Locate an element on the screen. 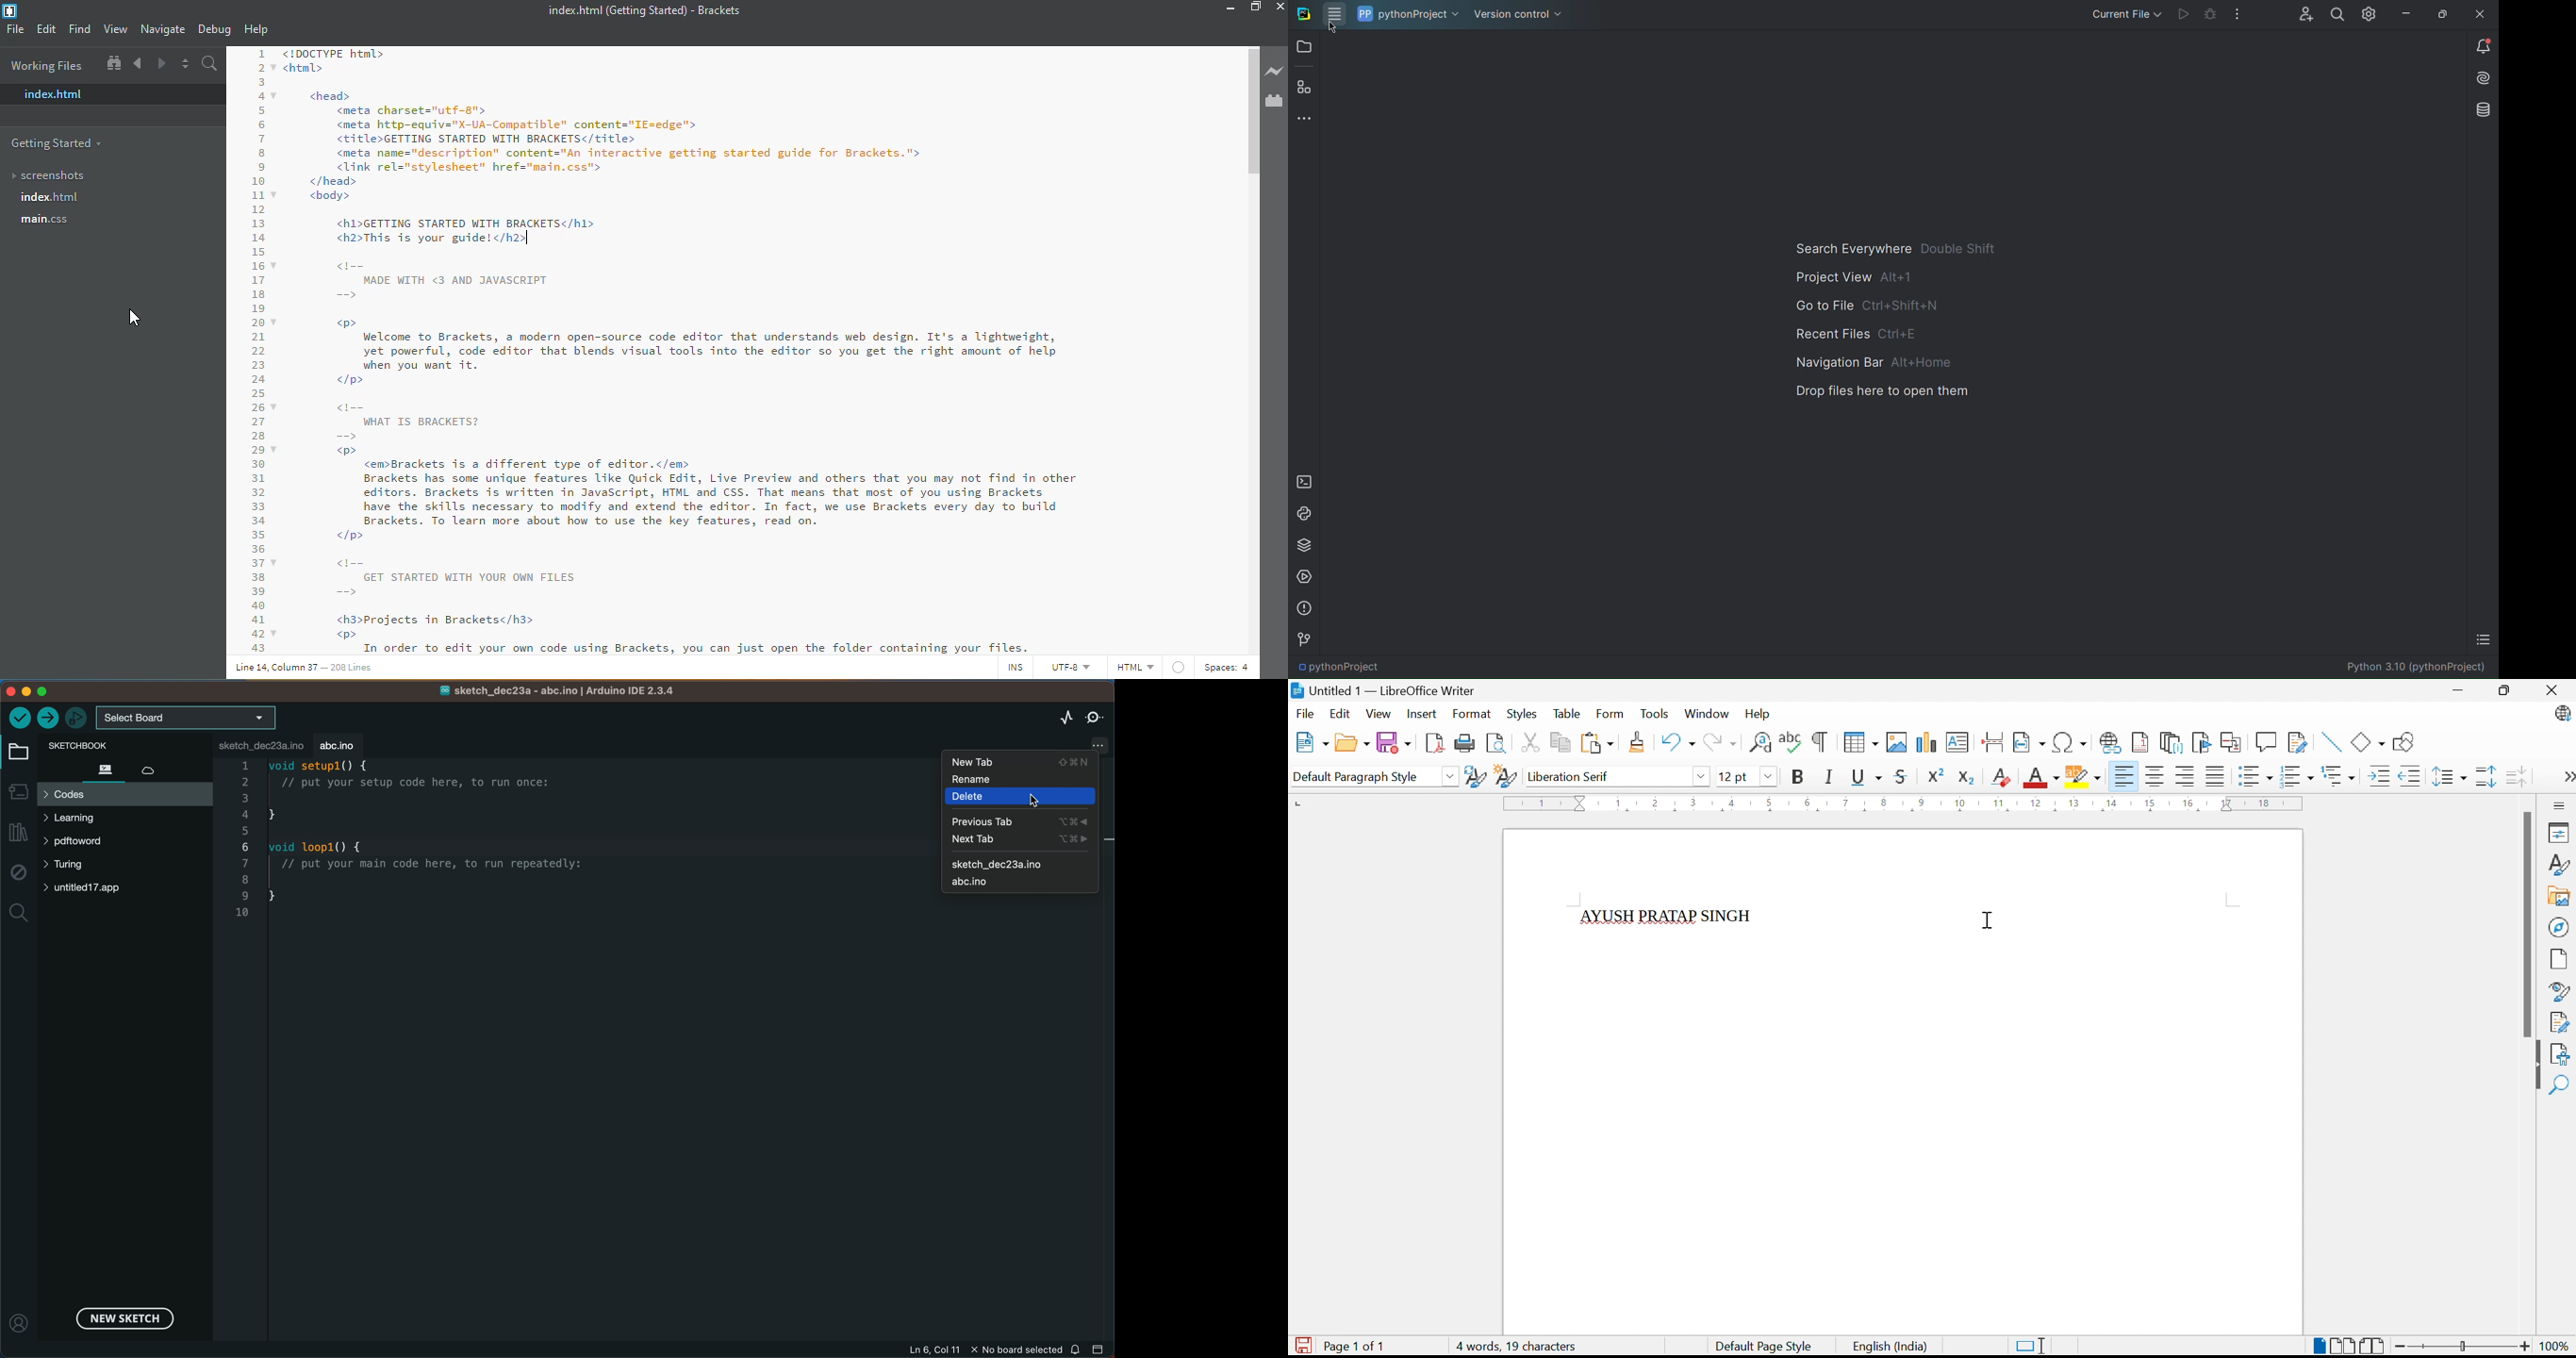 This screenshot has width=2576, height=1372. Select Outline Format is located at coordinates (2340, 776).